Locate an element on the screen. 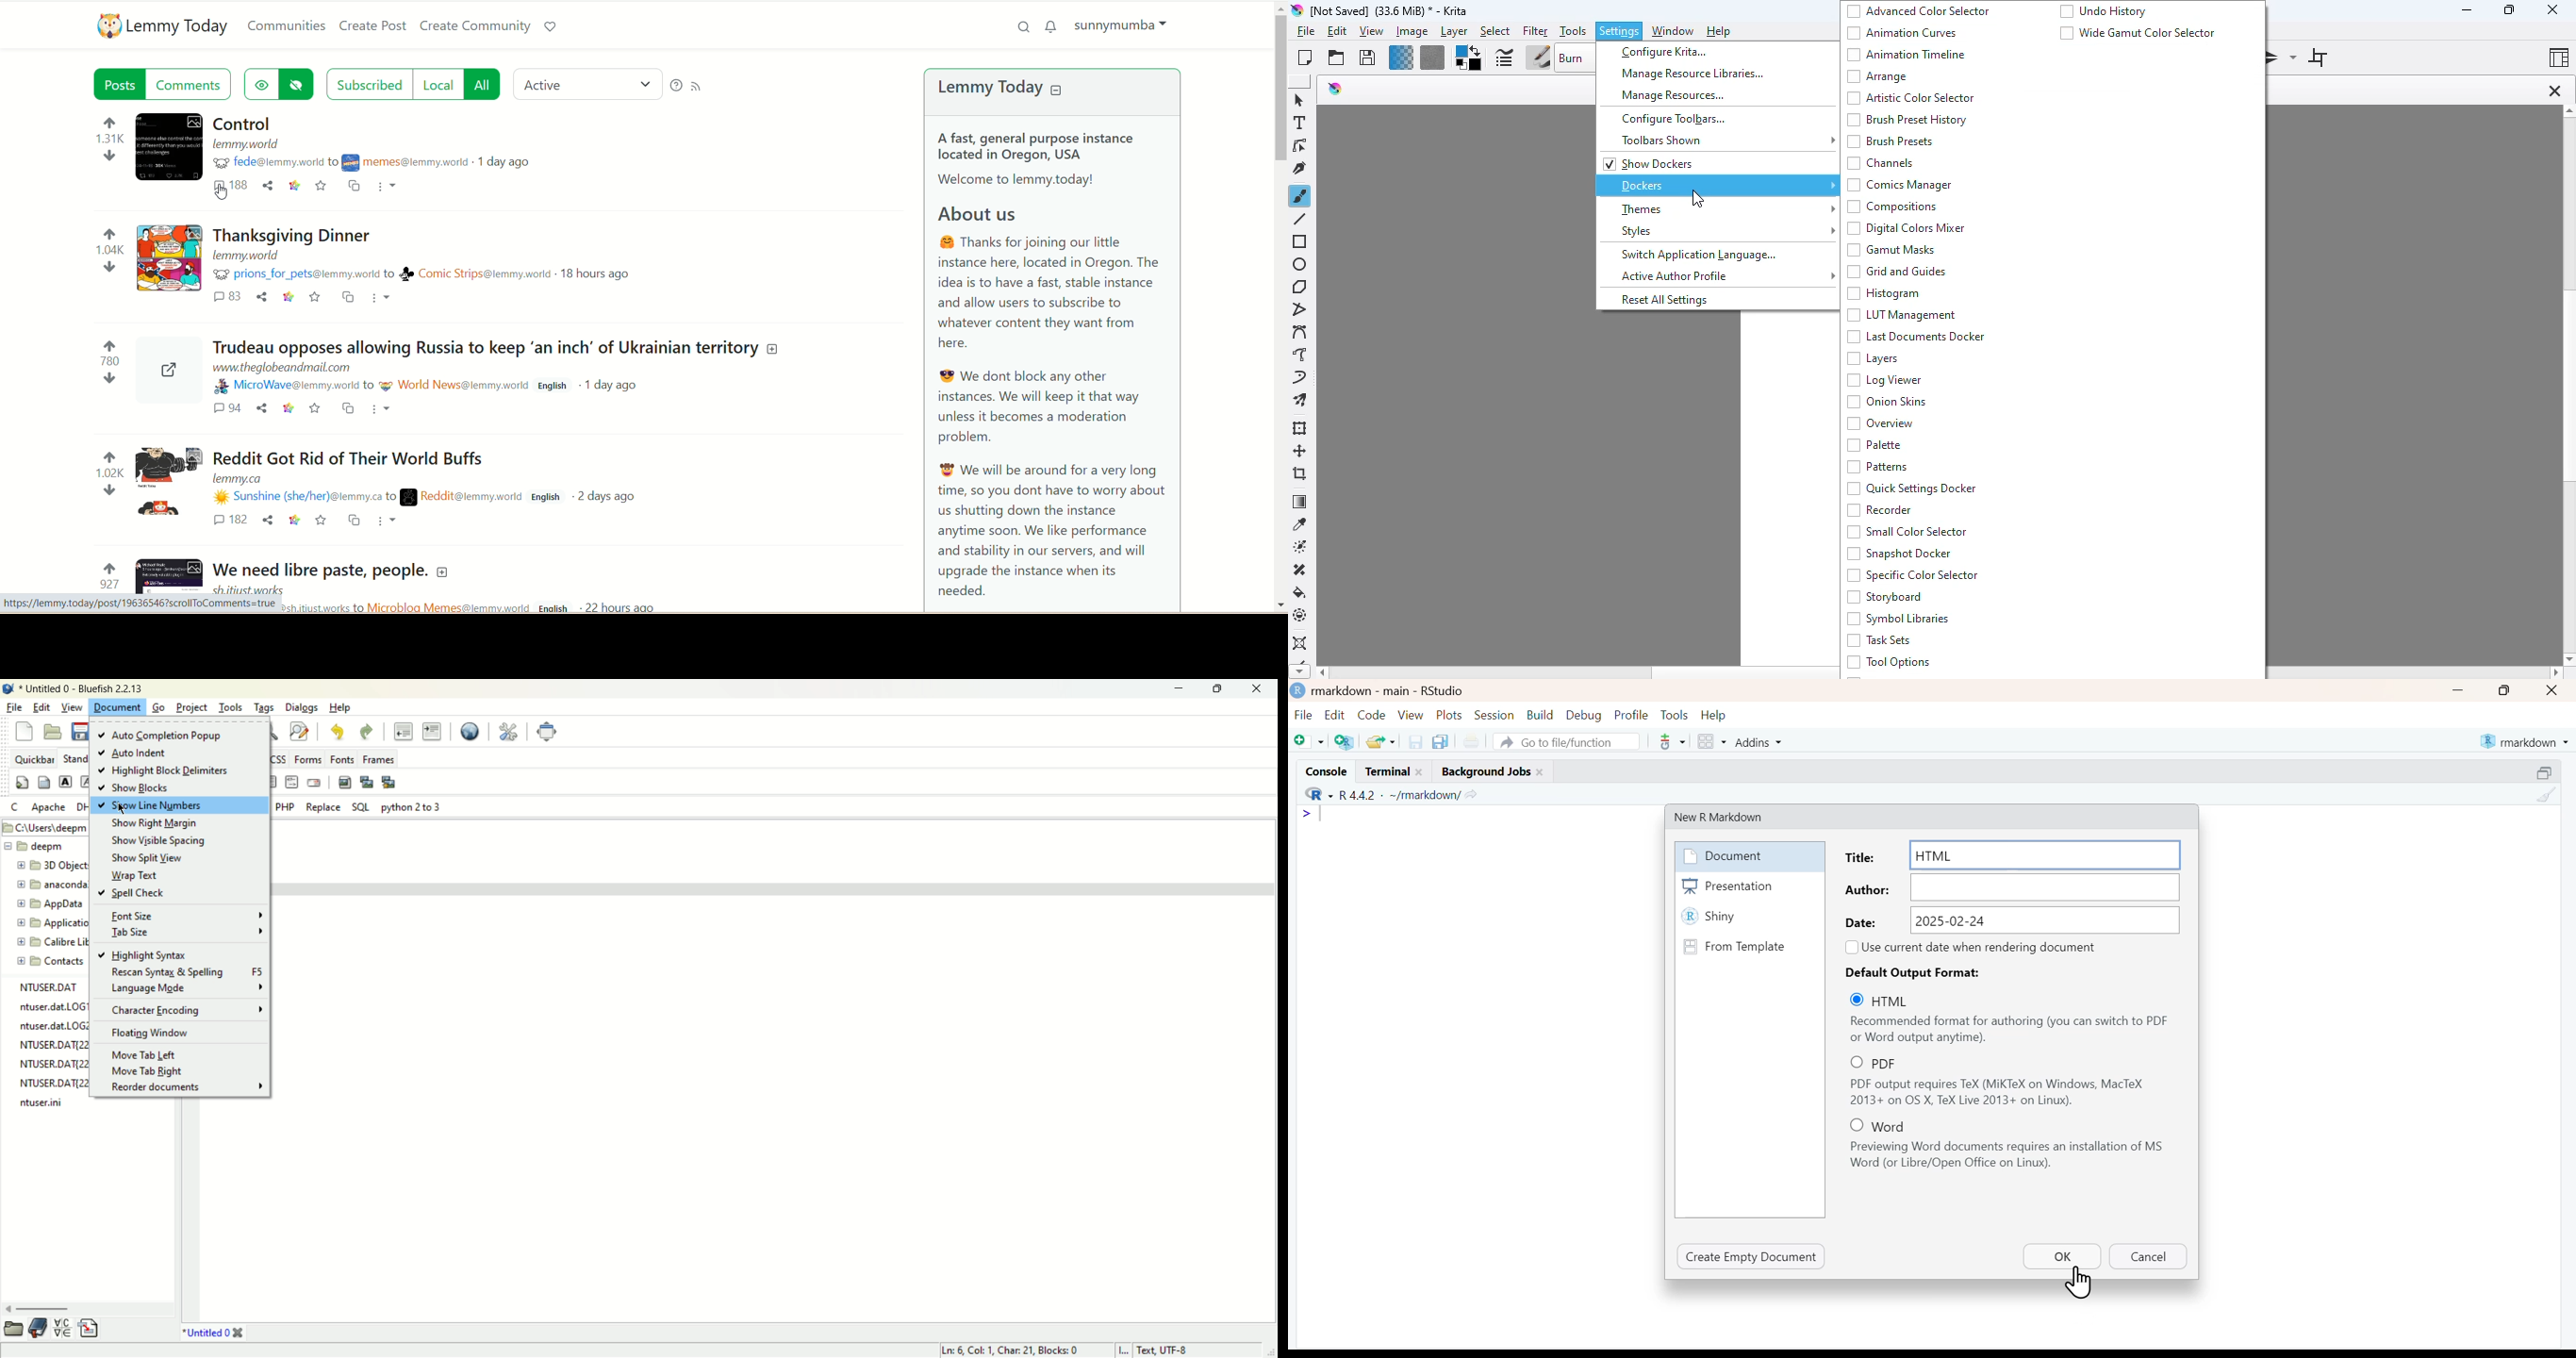 The image size is (2576, 1372). Session is located at coordinates (1495, 715).